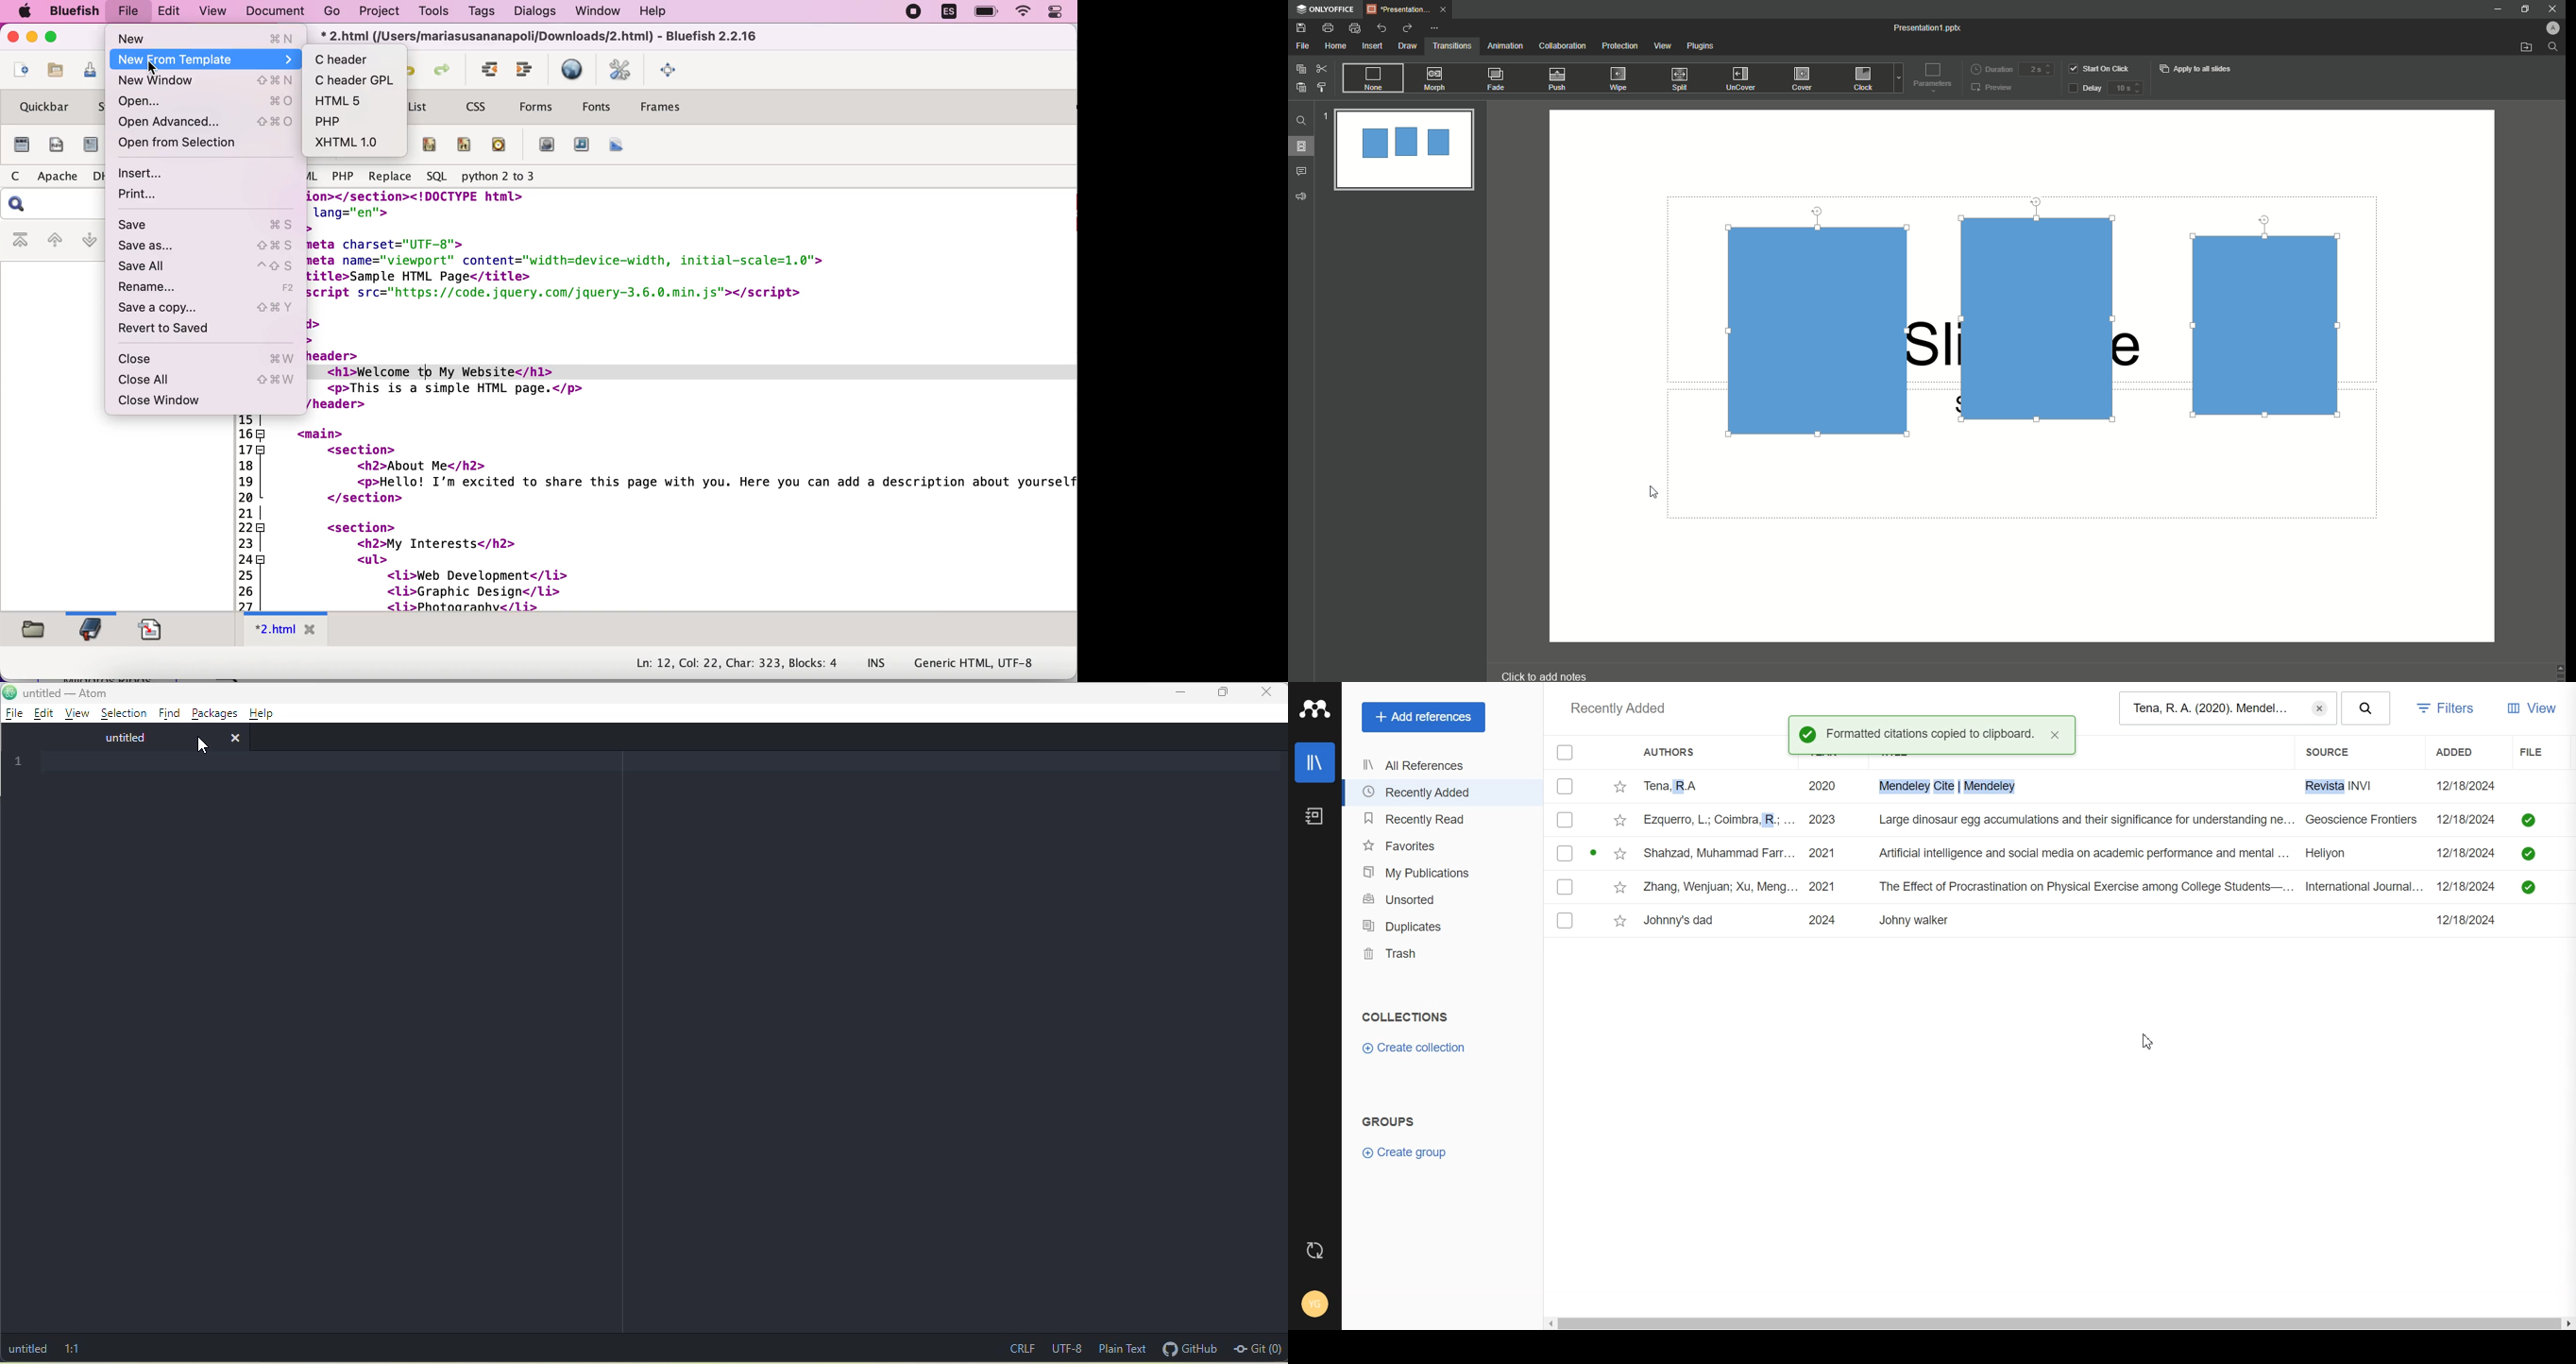 The image size is (2576, 1372). I want to click on 12/18/2024, so click(2470, 885).